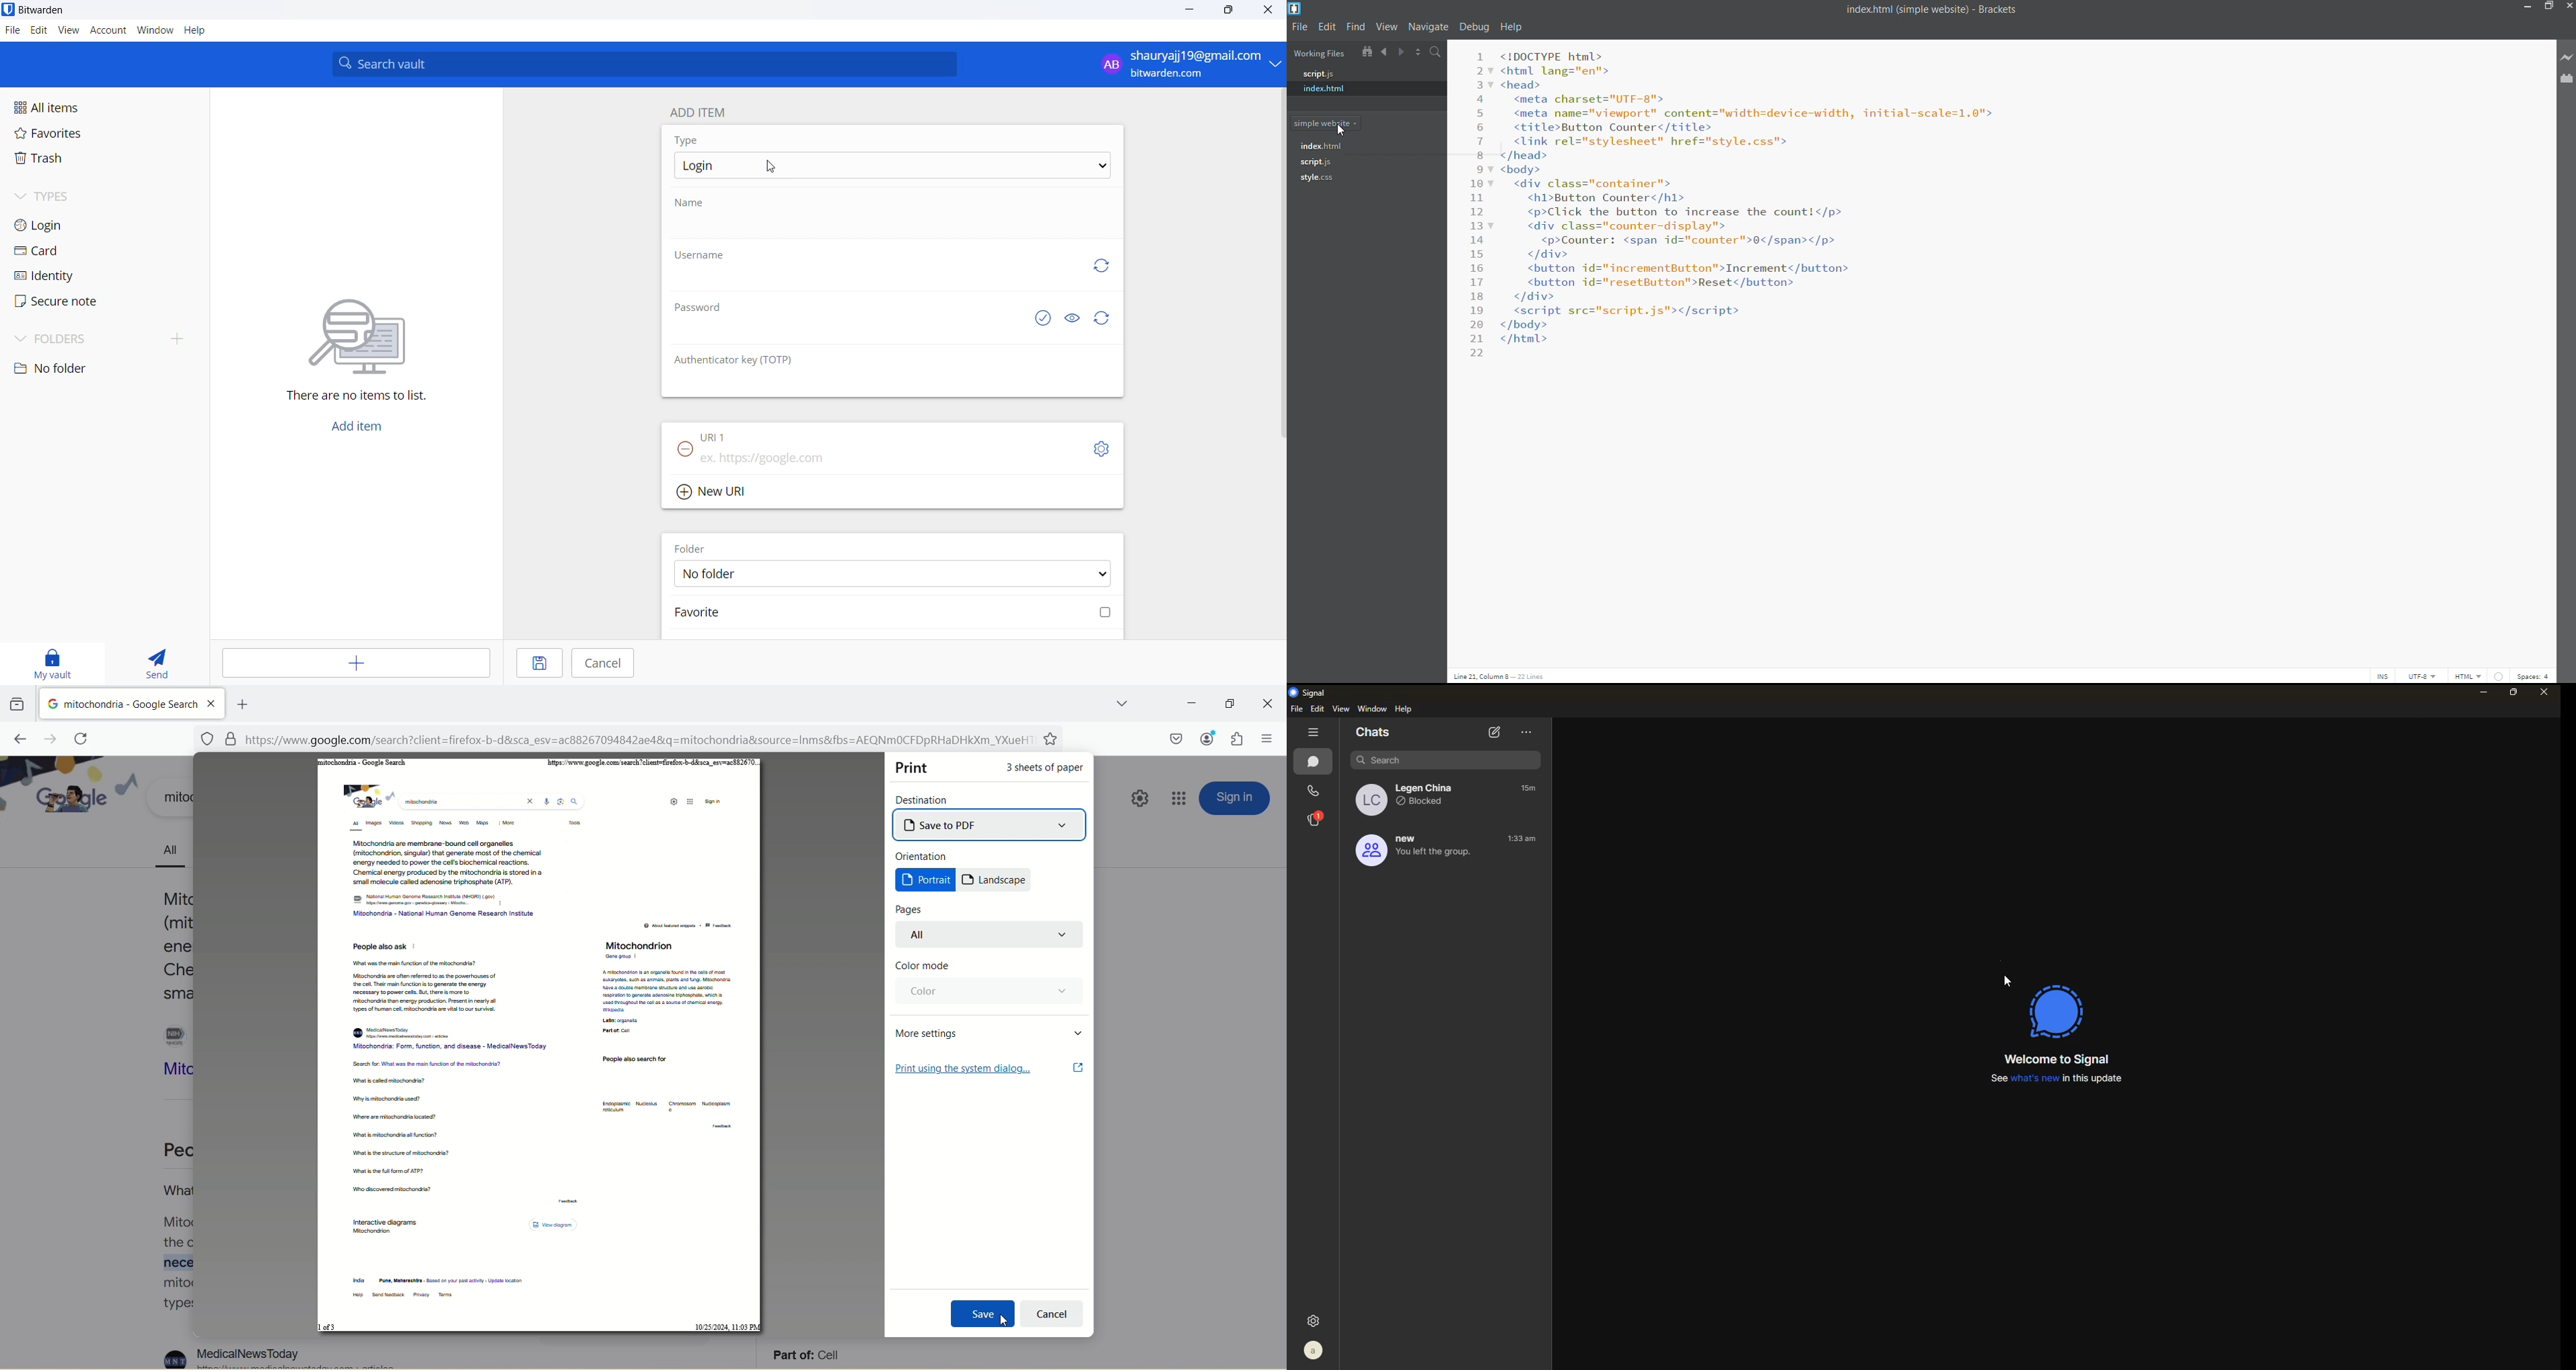 The height and width of the screenshot is (1372, 2576). What do you see at coordinates (2476, 693) in the screenshot?
I see `minimize` at bounding box center [2476, 693].